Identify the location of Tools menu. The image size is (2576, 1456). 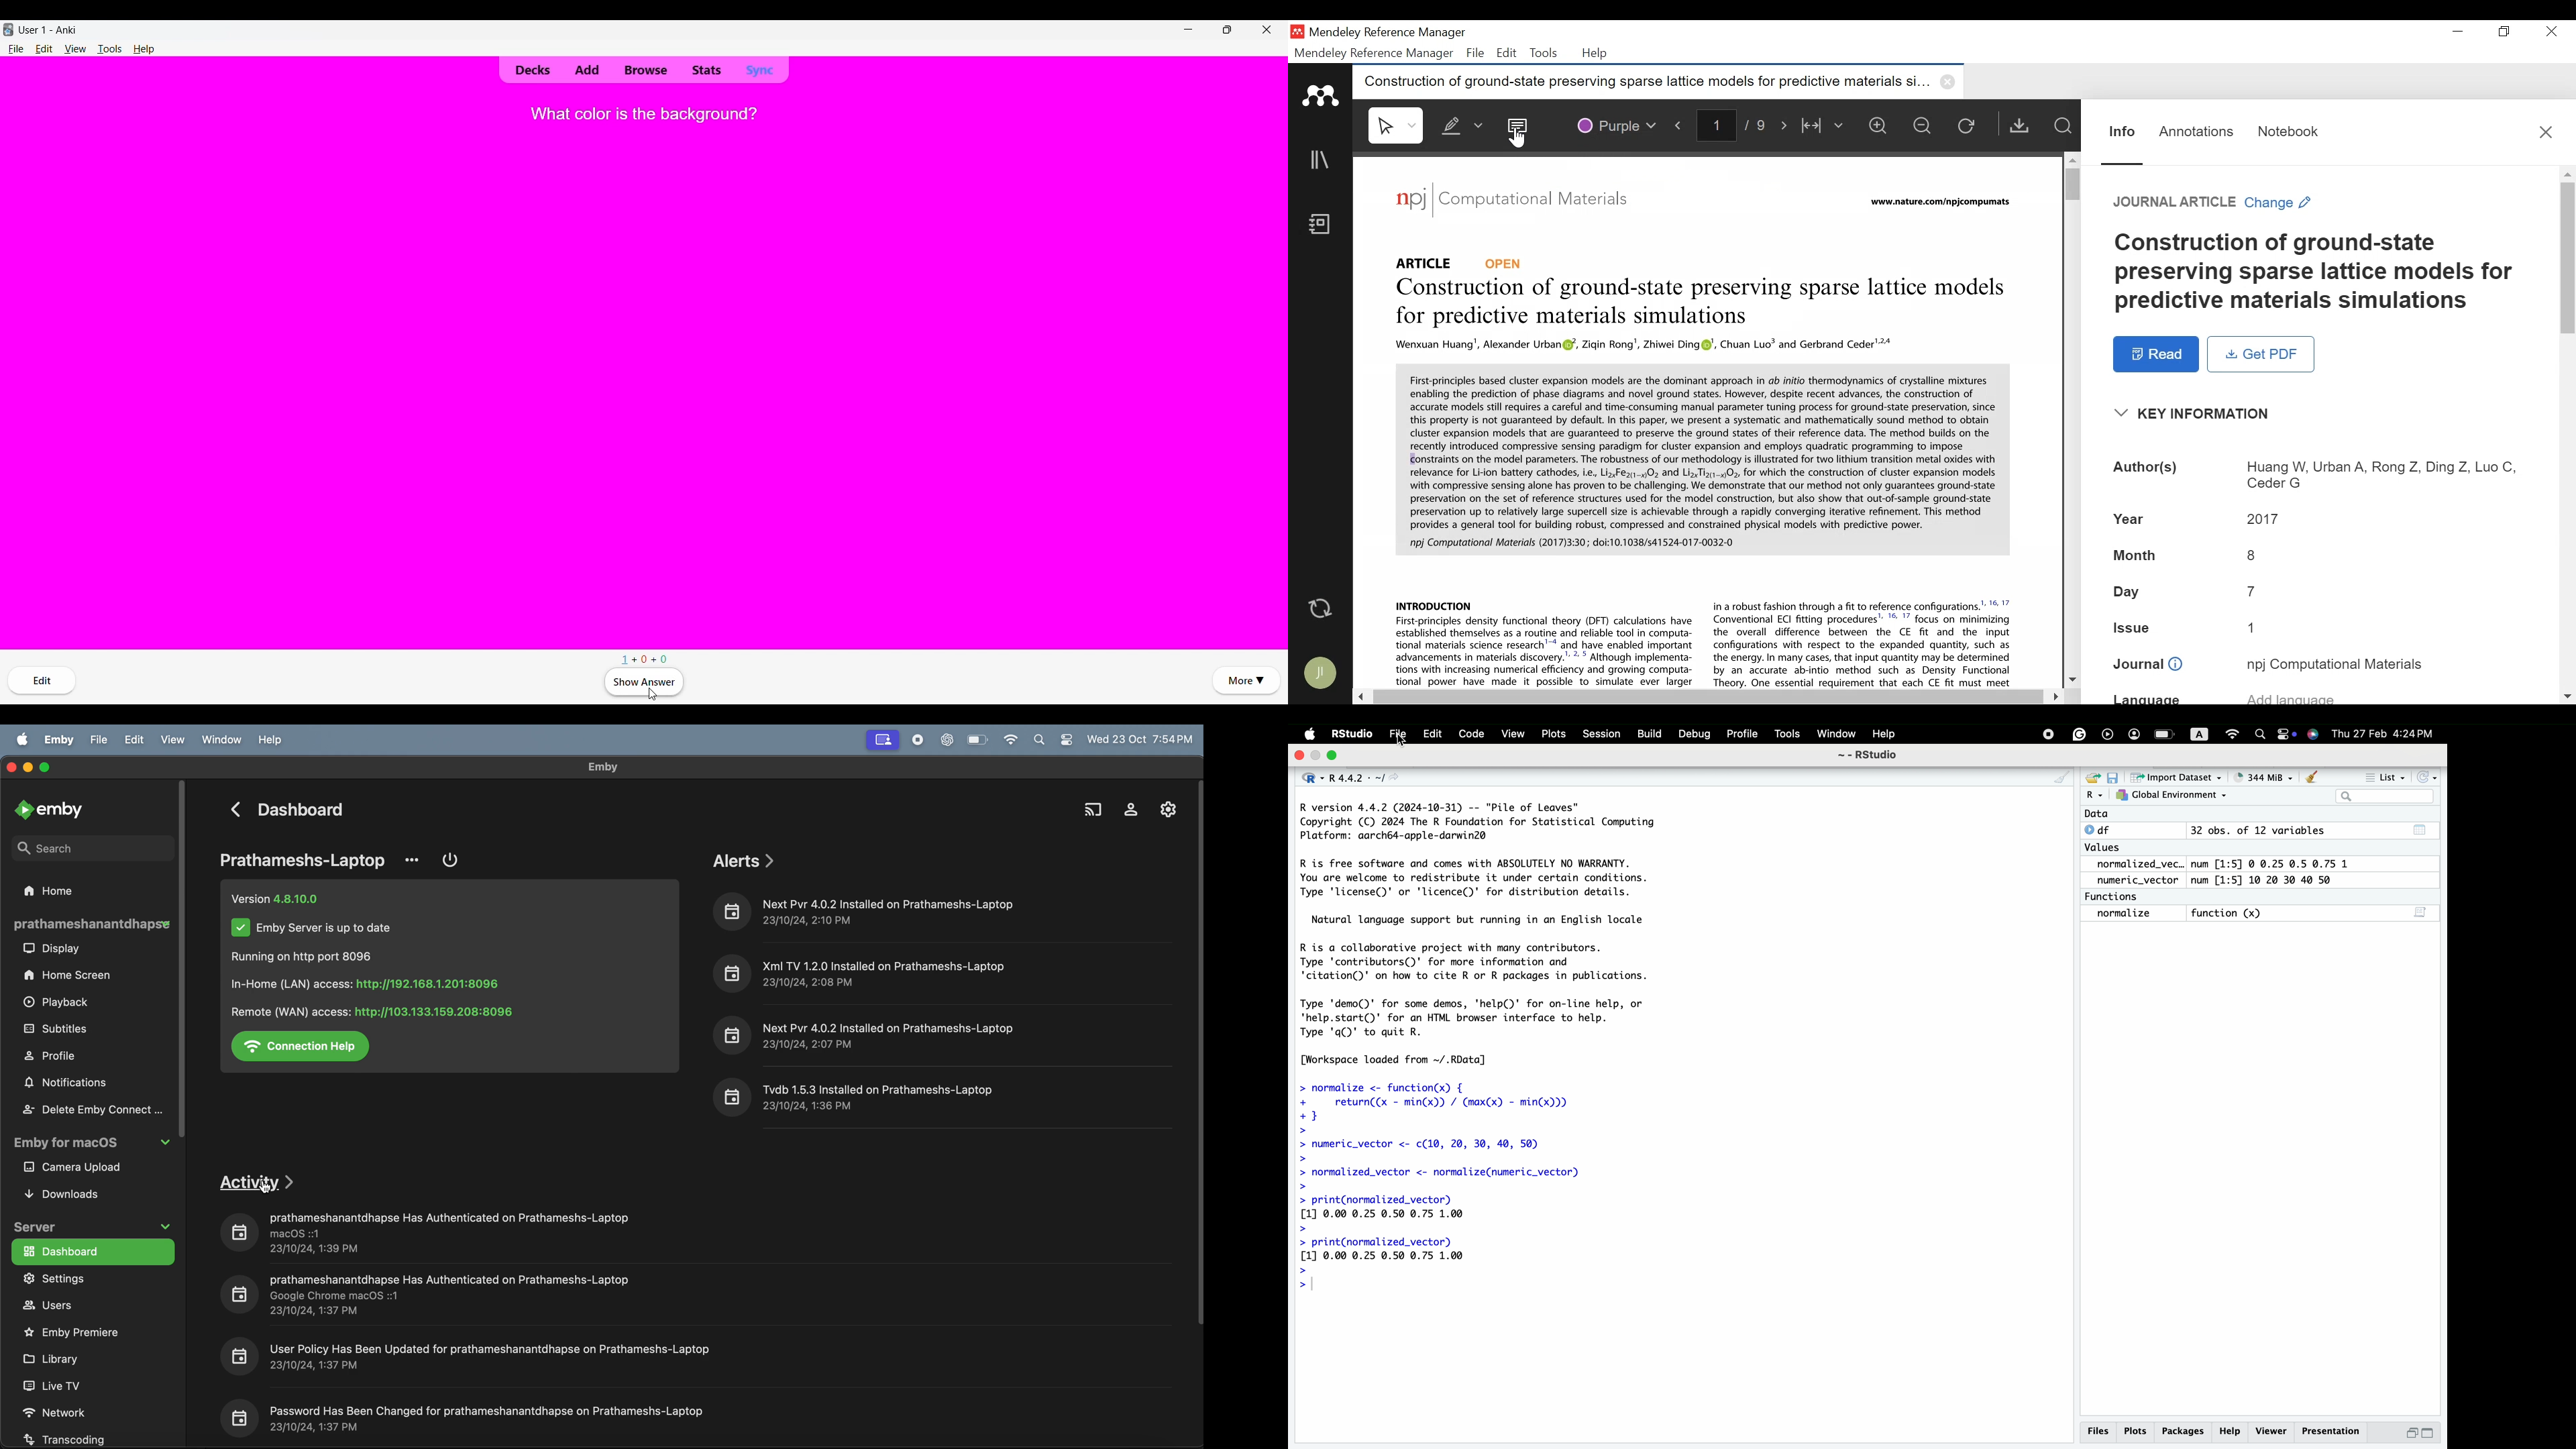
(110, 48).